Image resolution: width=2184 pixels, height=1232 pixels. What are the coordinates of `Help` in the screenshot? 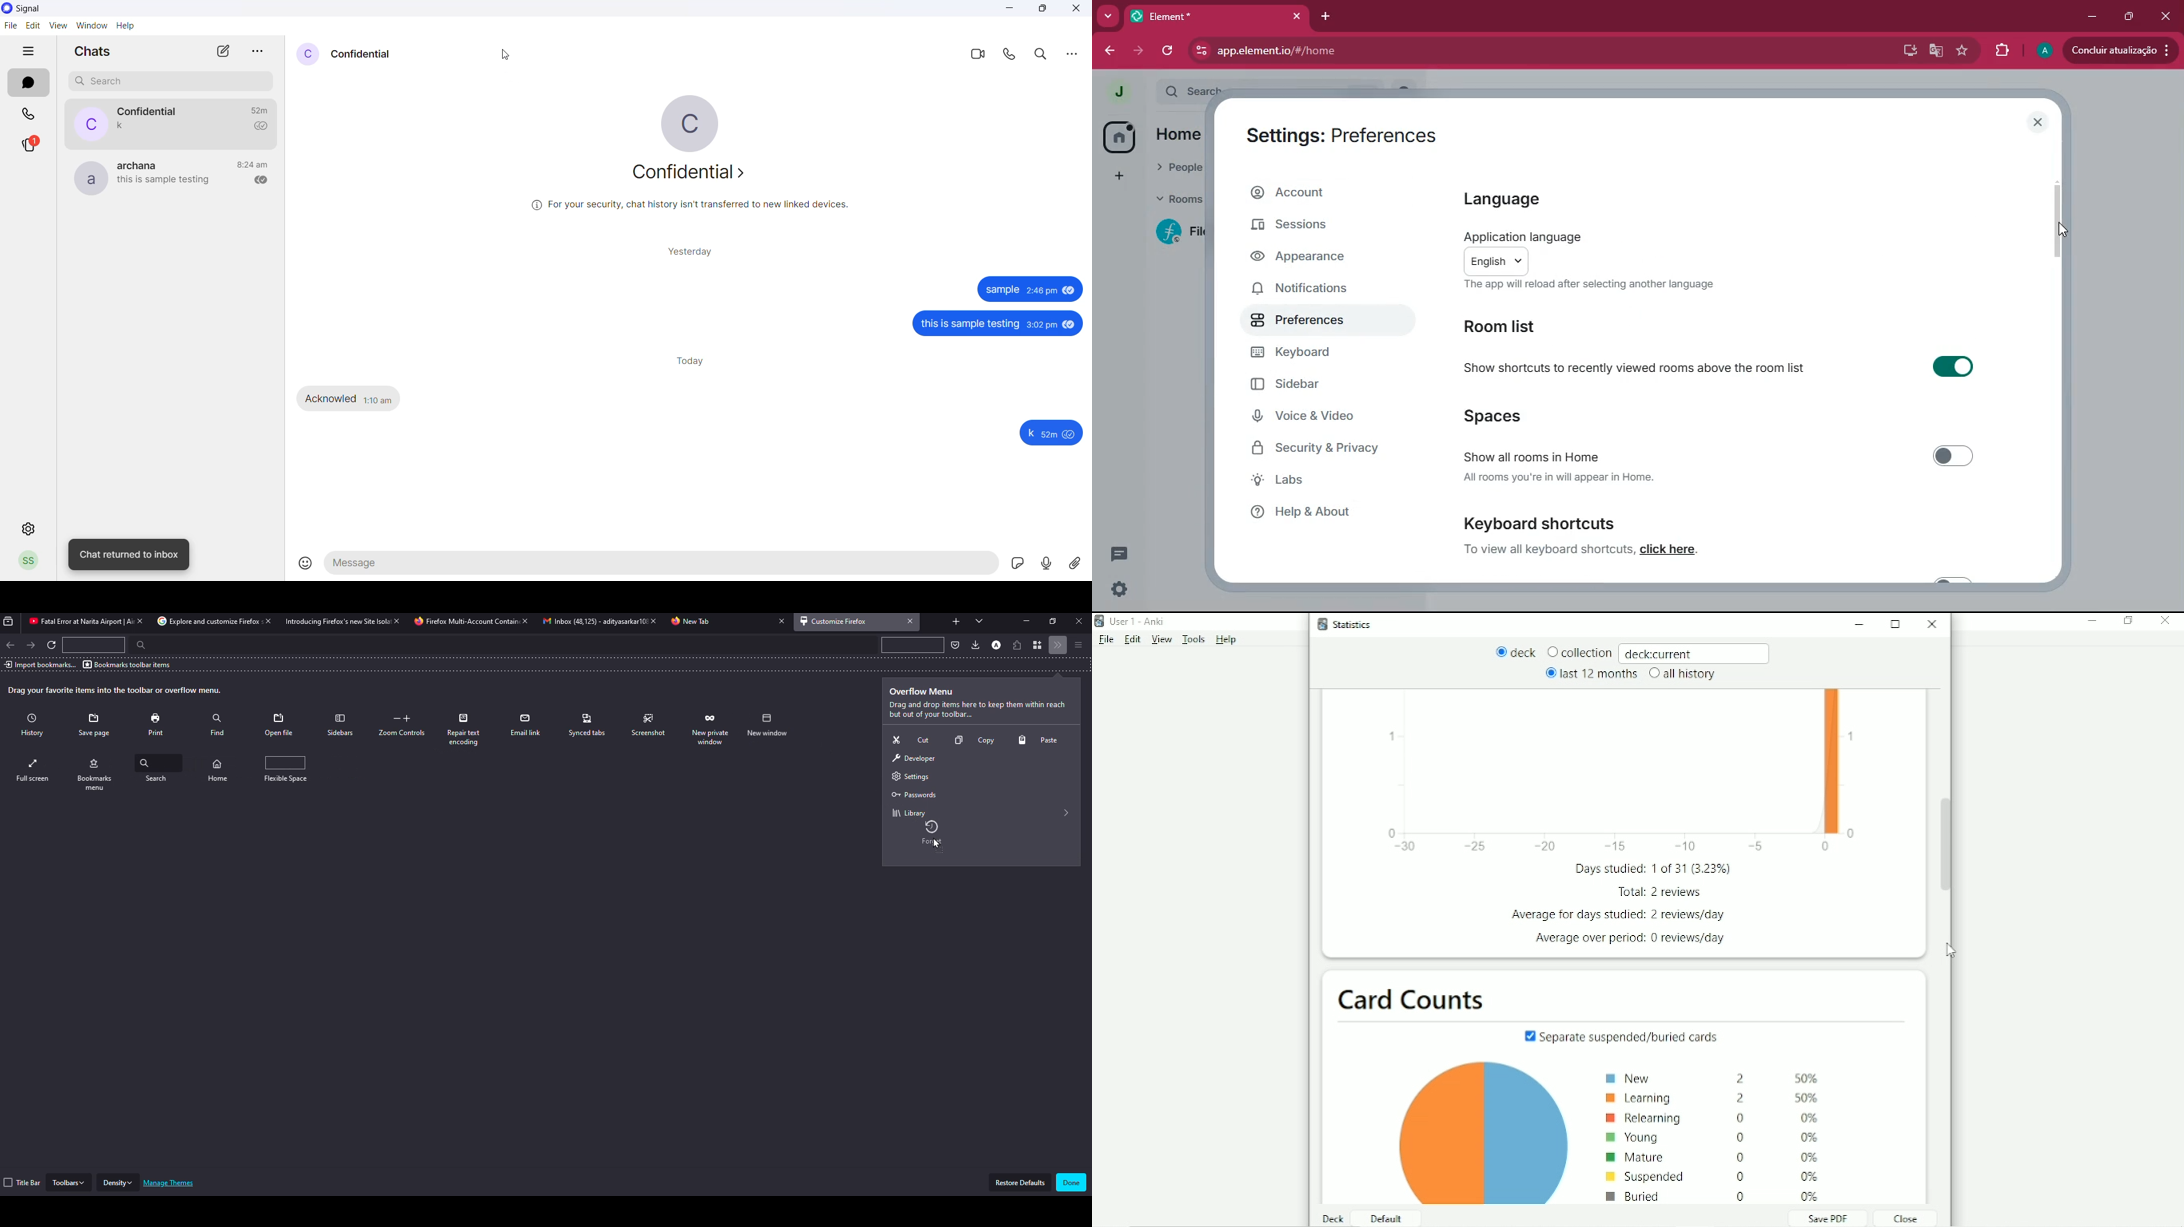 It's located at (1227, 640).